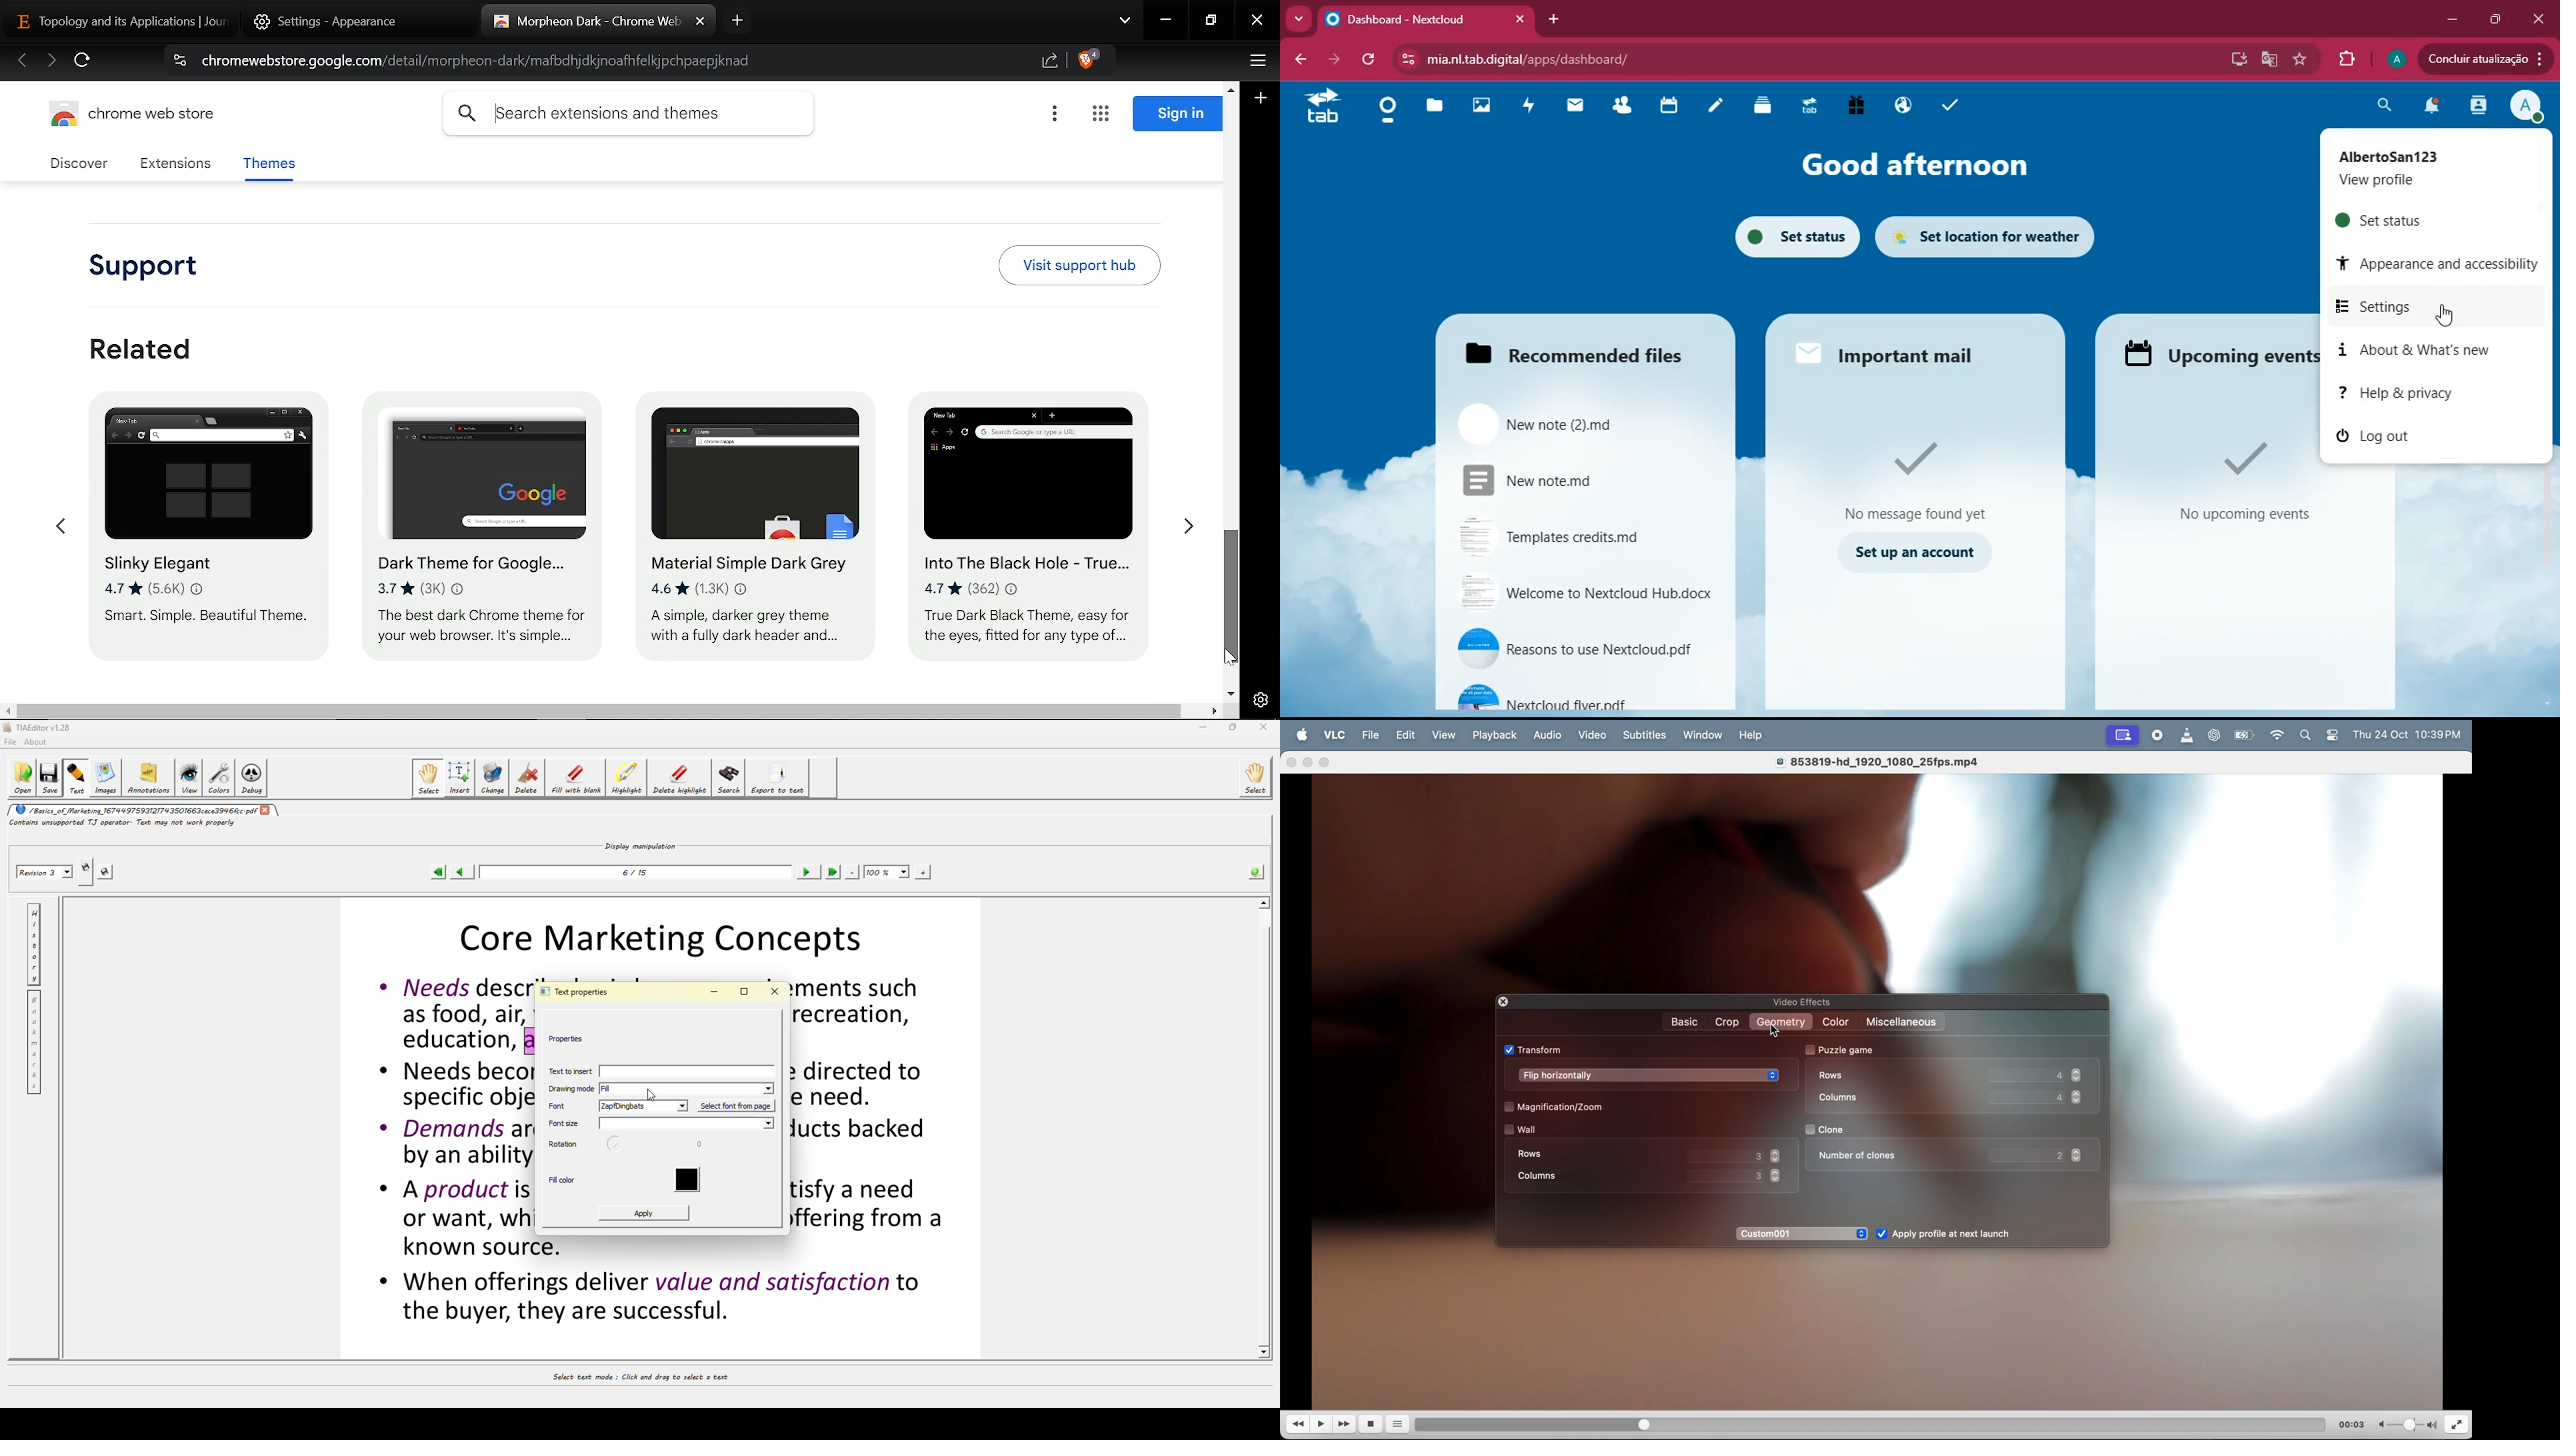 Image resolution: width=2576 pixels, height=1456 pixels. What do you see at coordinates (2301, 61) in the screenshot?
I see `favourite` at bounding box center [2301, 61].